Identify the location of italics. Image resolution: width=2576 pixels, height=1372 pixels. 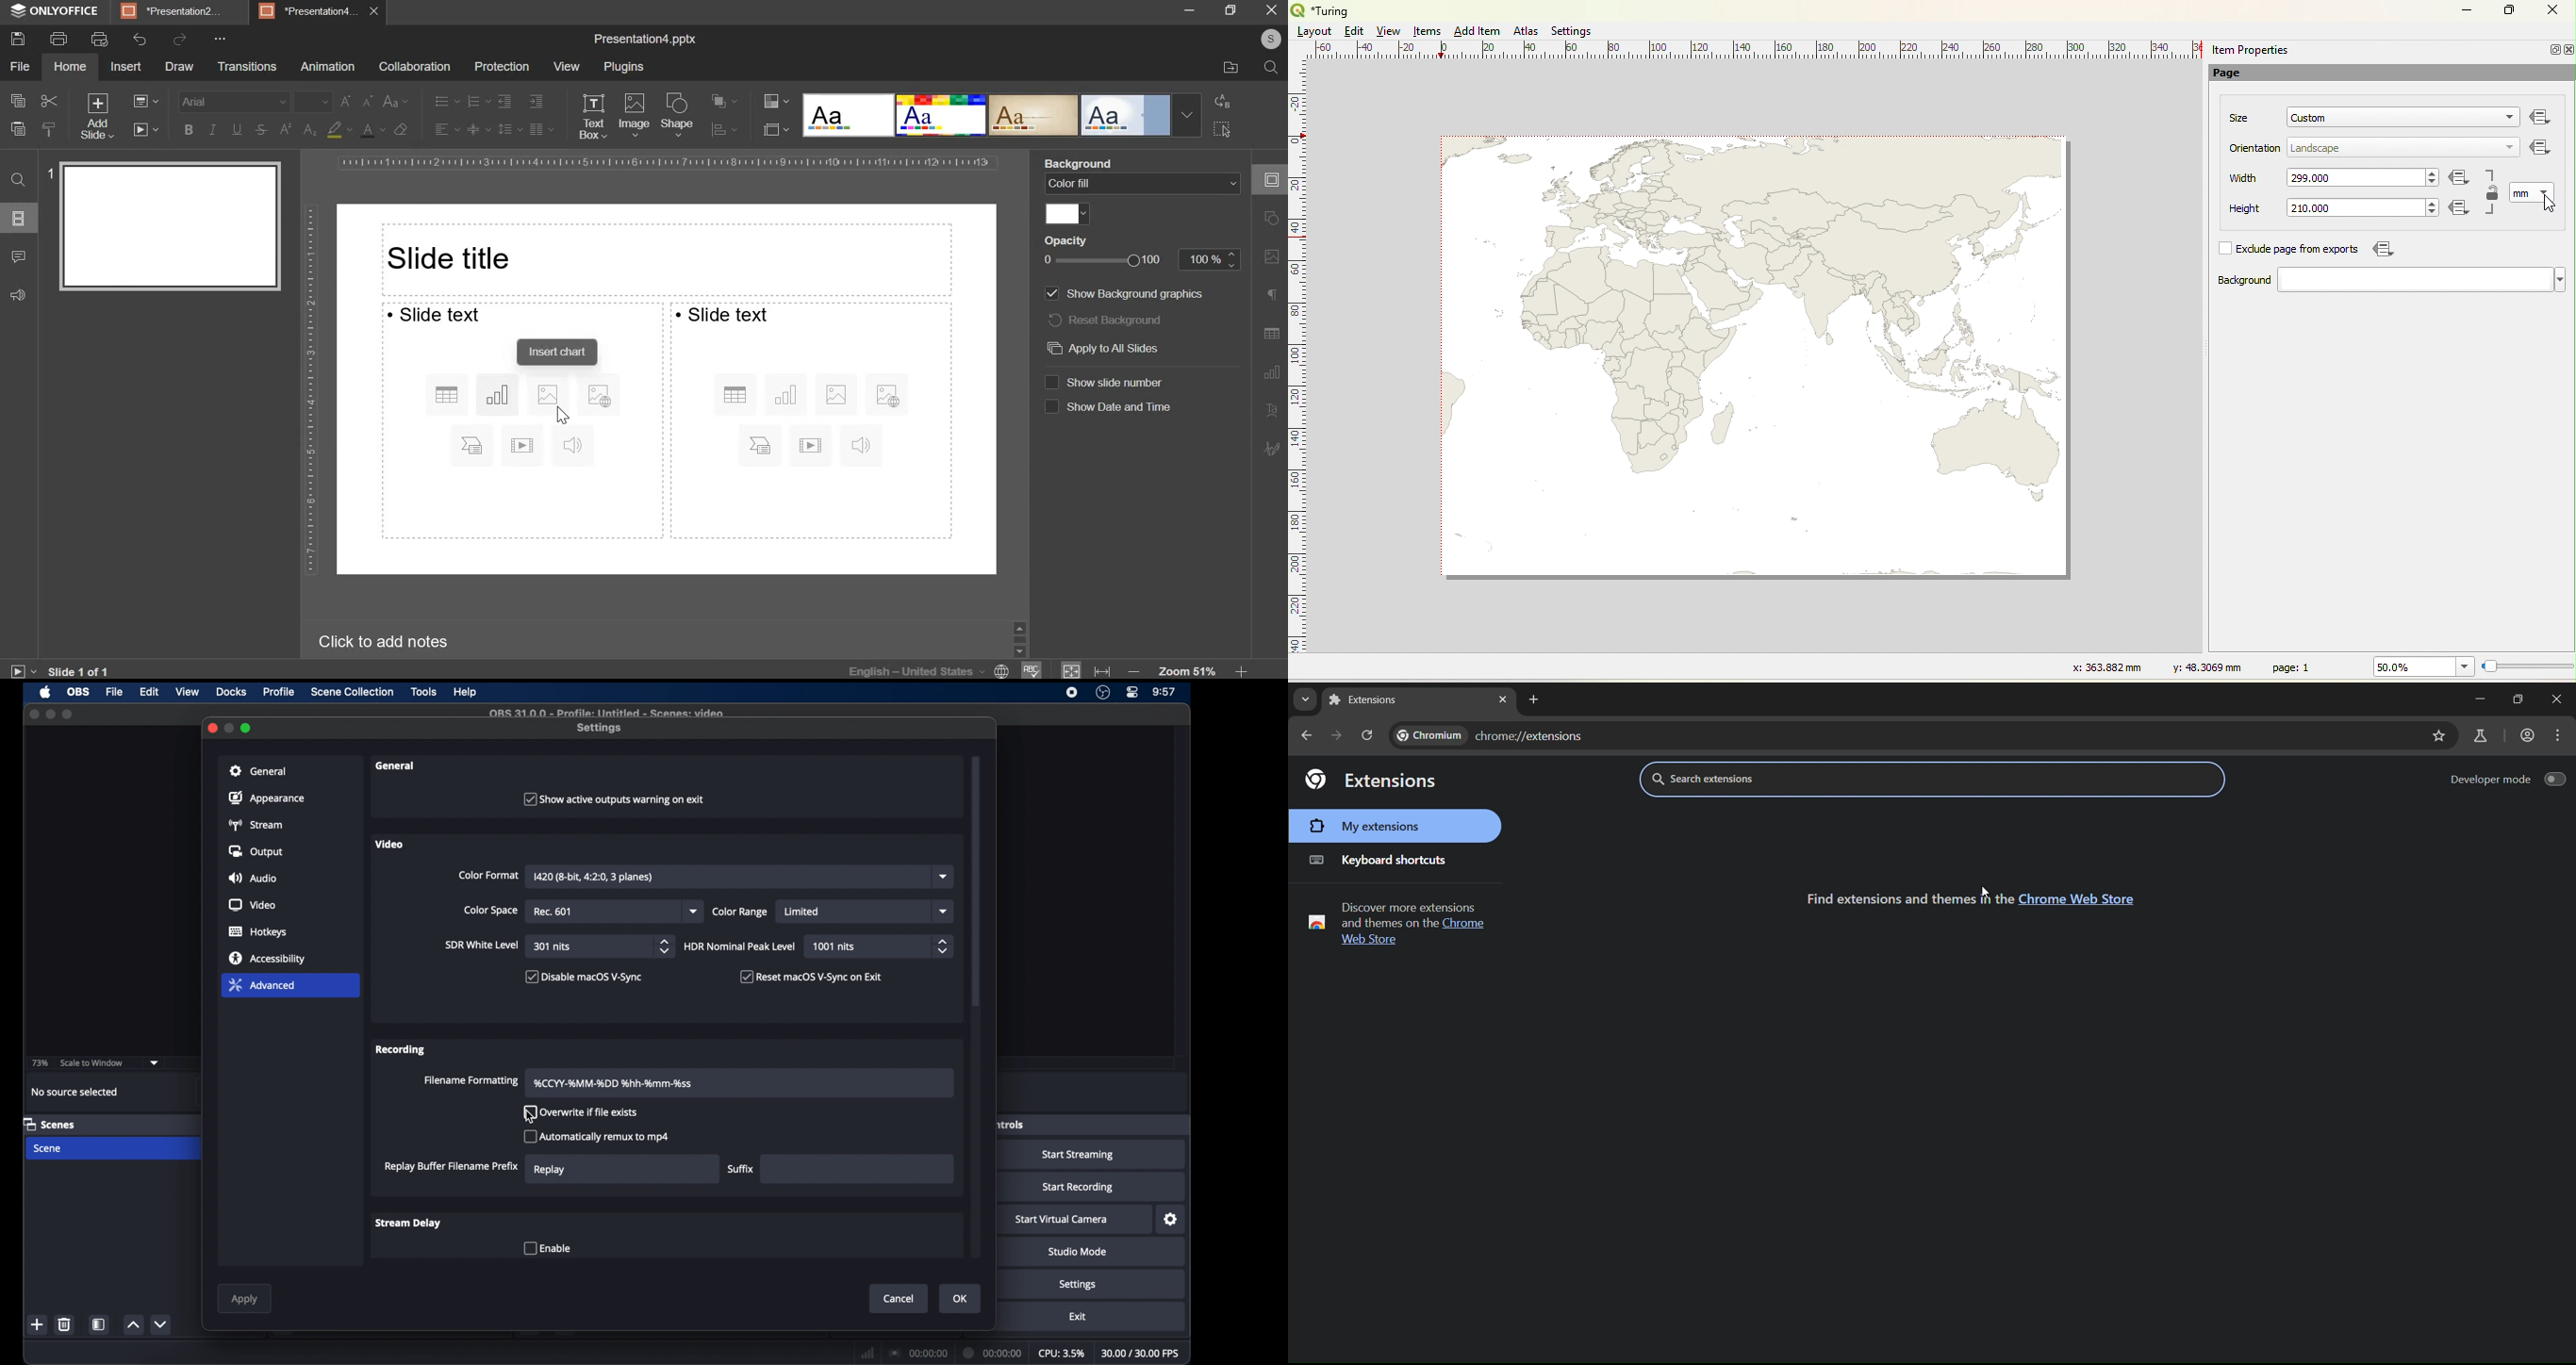
(213, 127).